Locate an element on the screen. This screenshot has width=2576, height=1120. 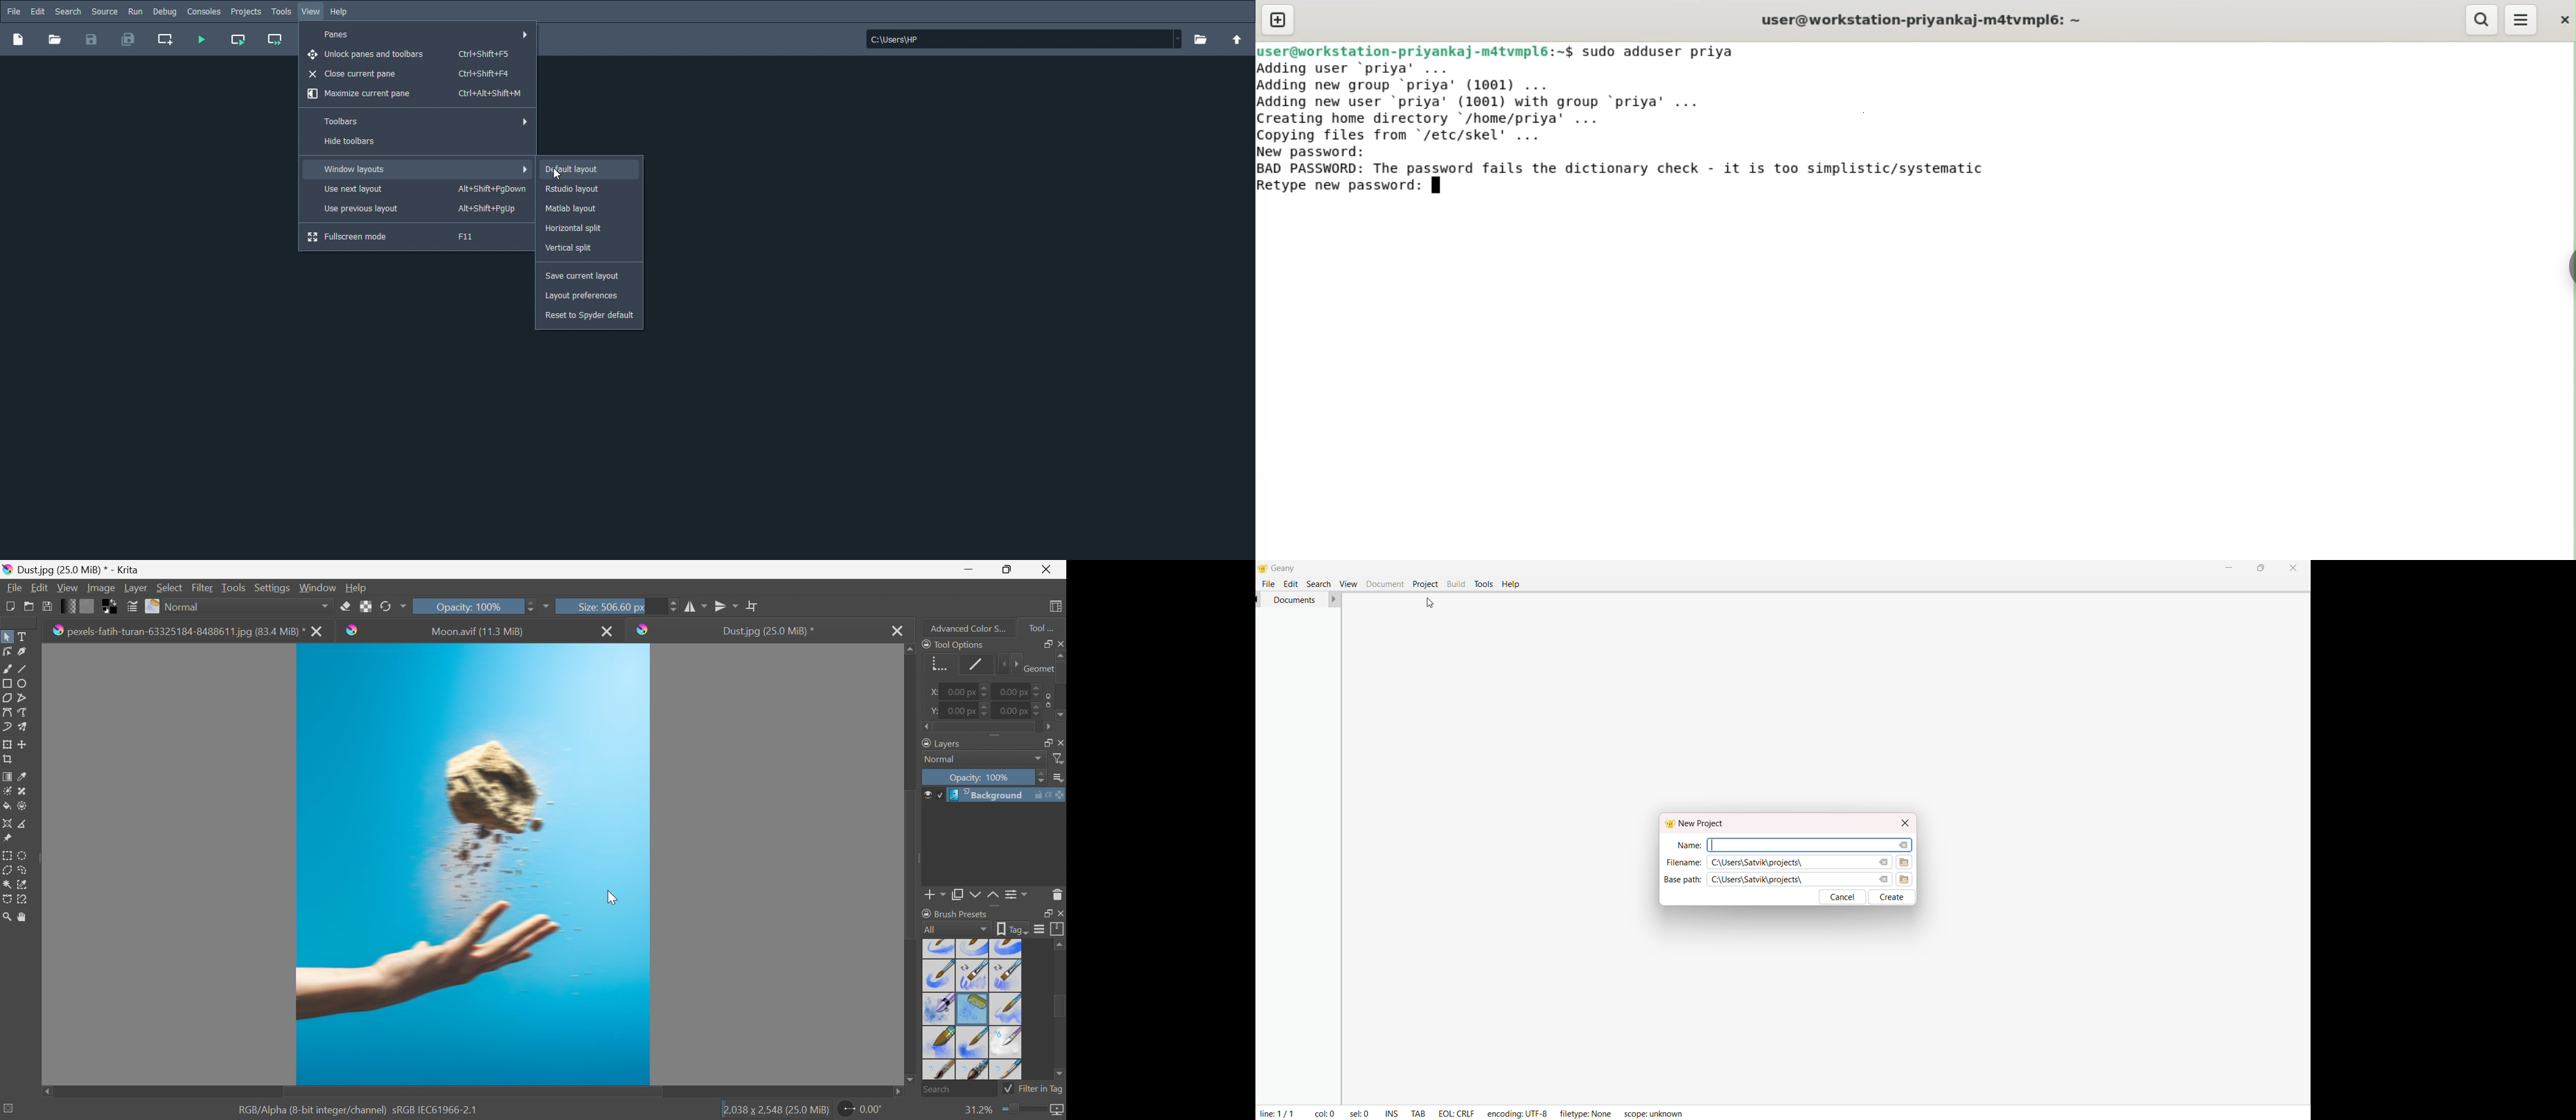
Stroke is located at coordinates (976, 664).